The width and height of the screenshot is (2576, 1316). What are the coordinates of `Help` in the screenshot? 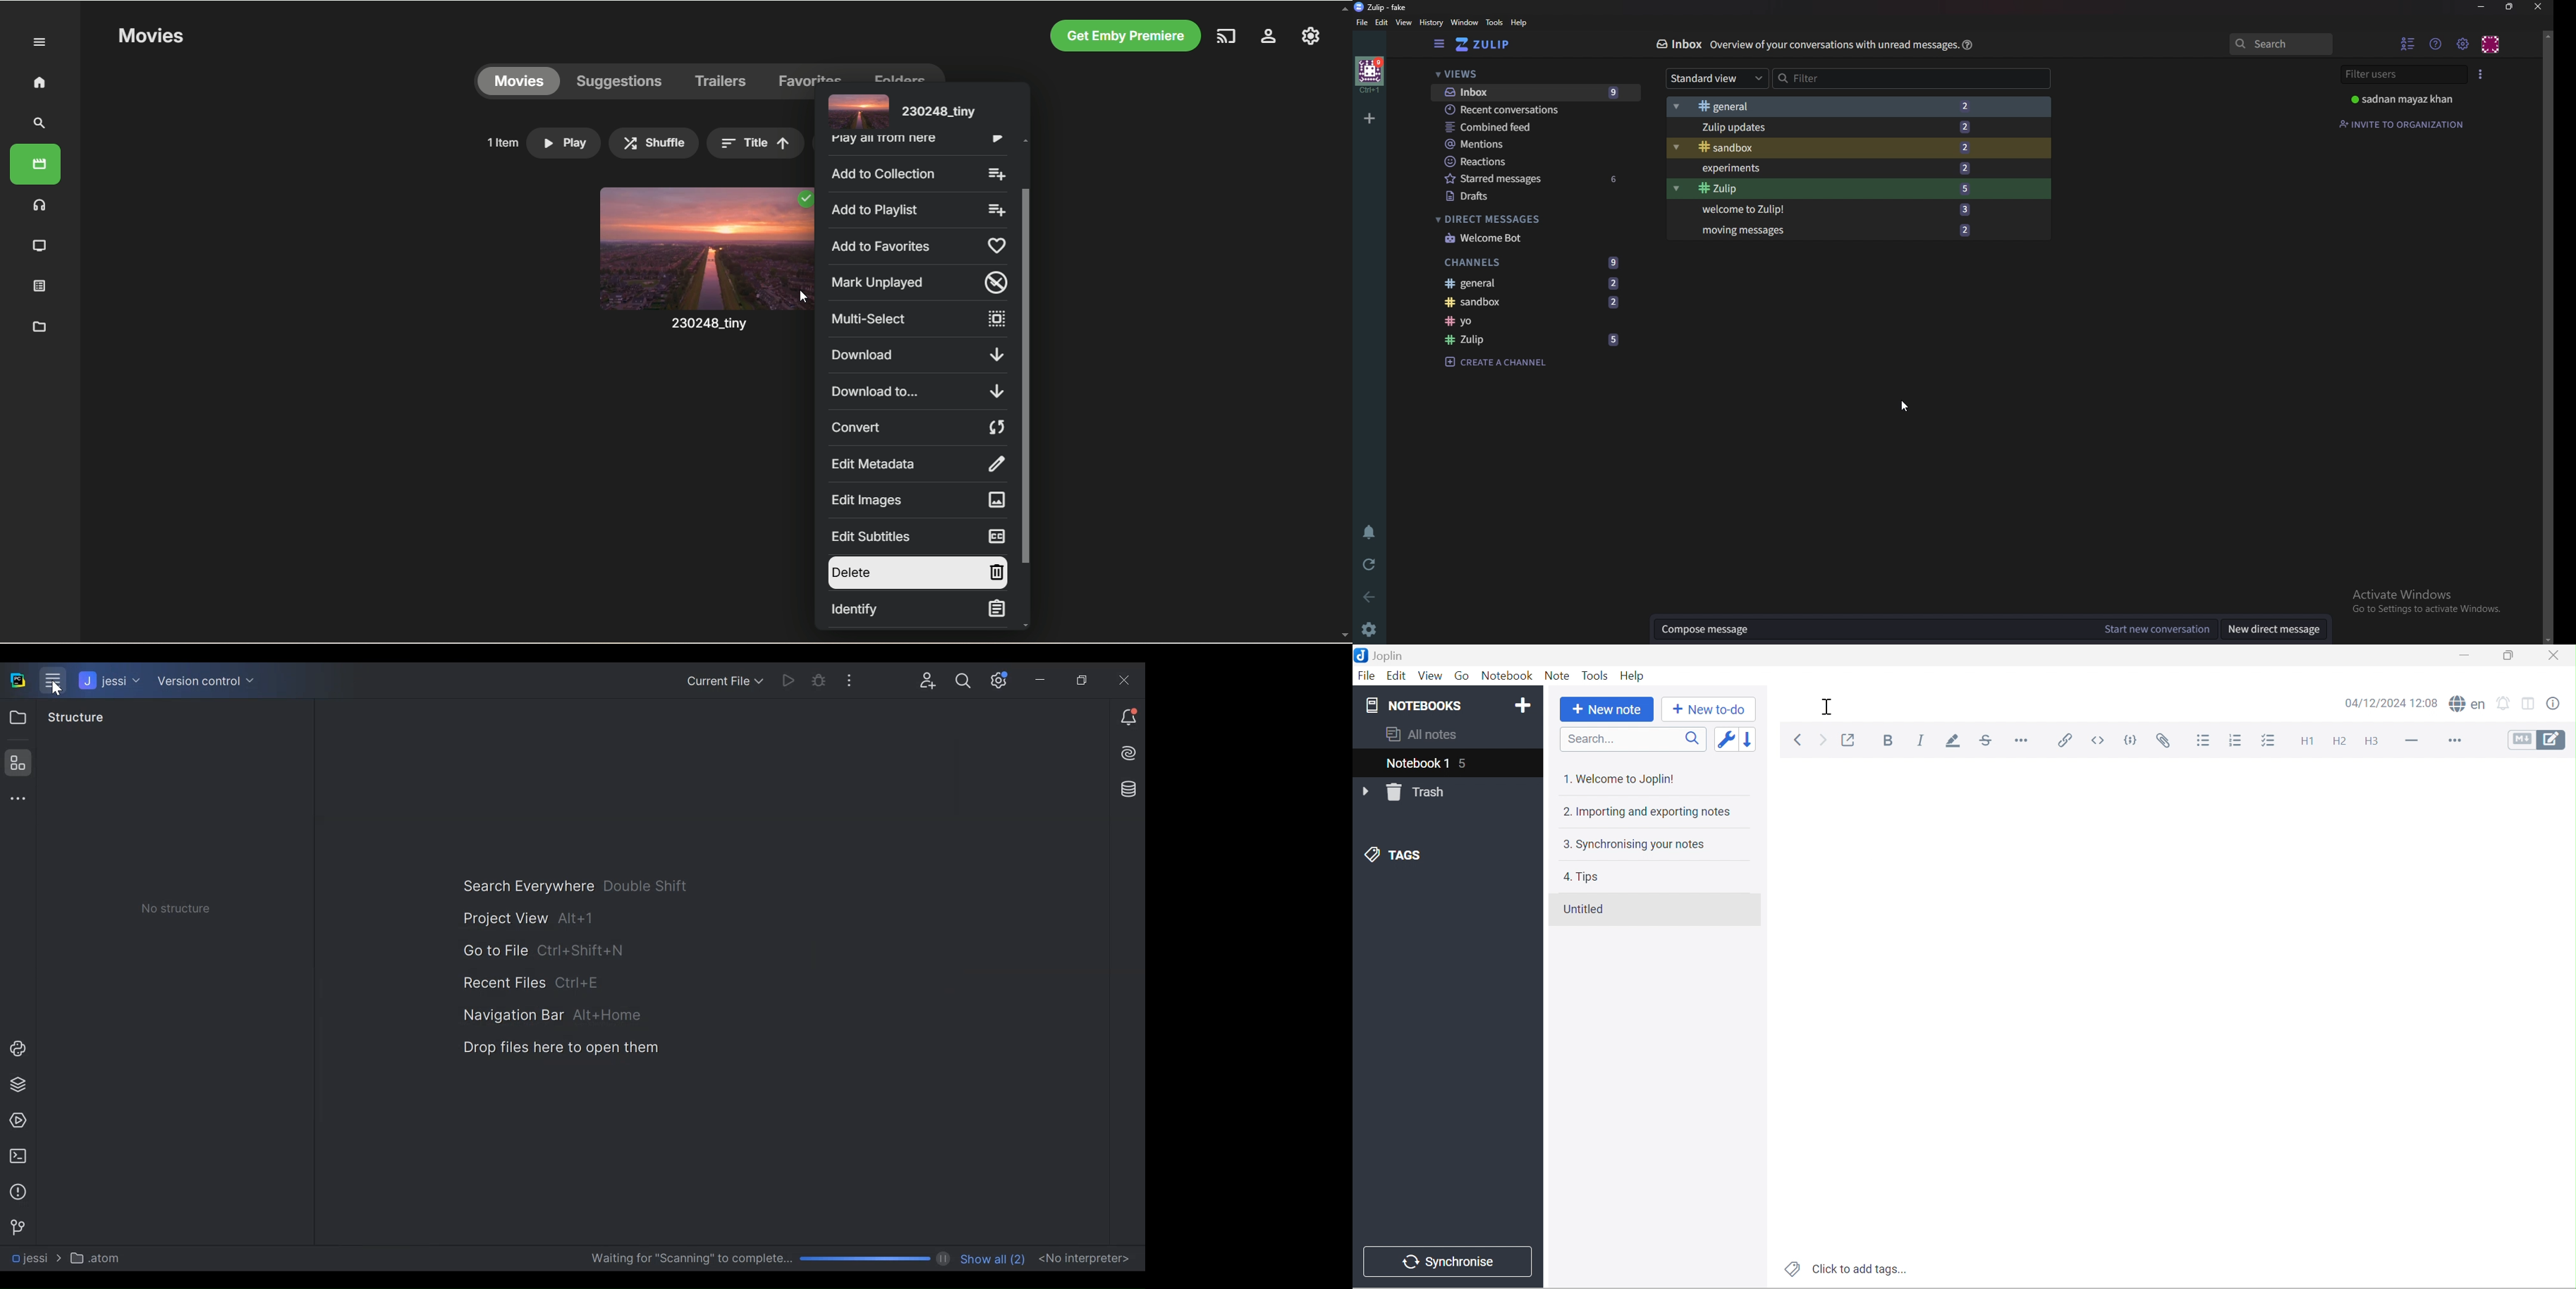 It's located at (1522, 23).